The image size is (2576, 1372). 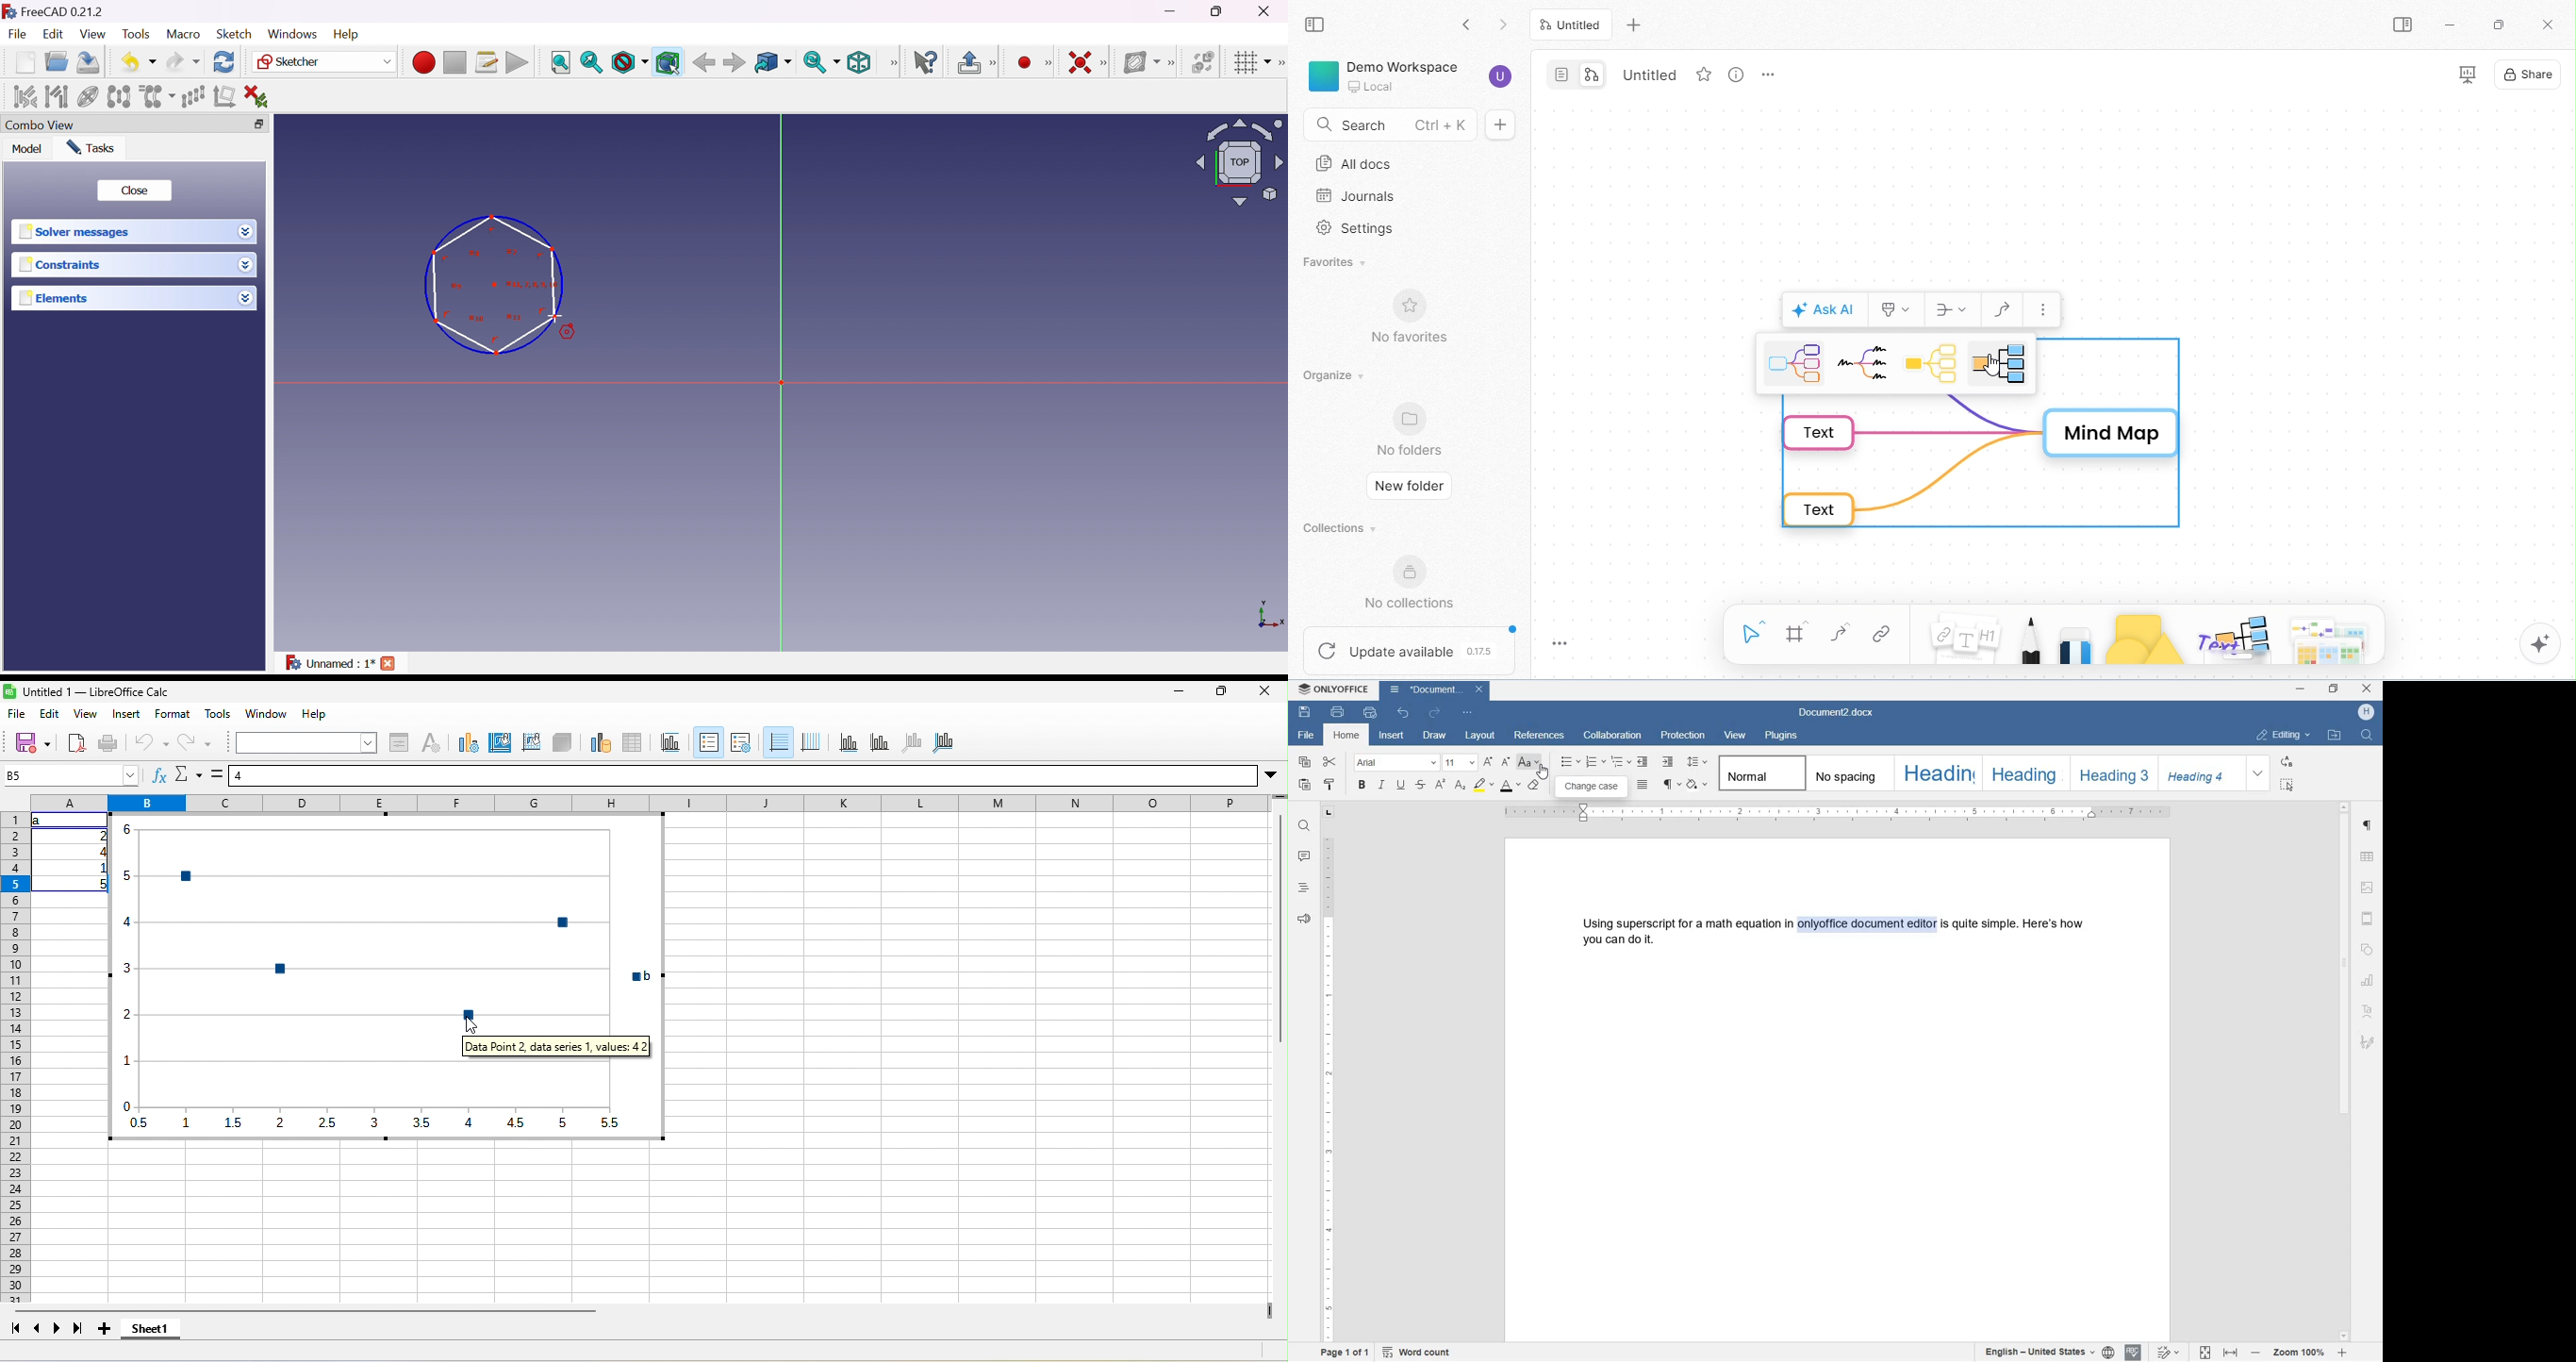 I want to click on strikethrough, so click(x=1420, y=785).